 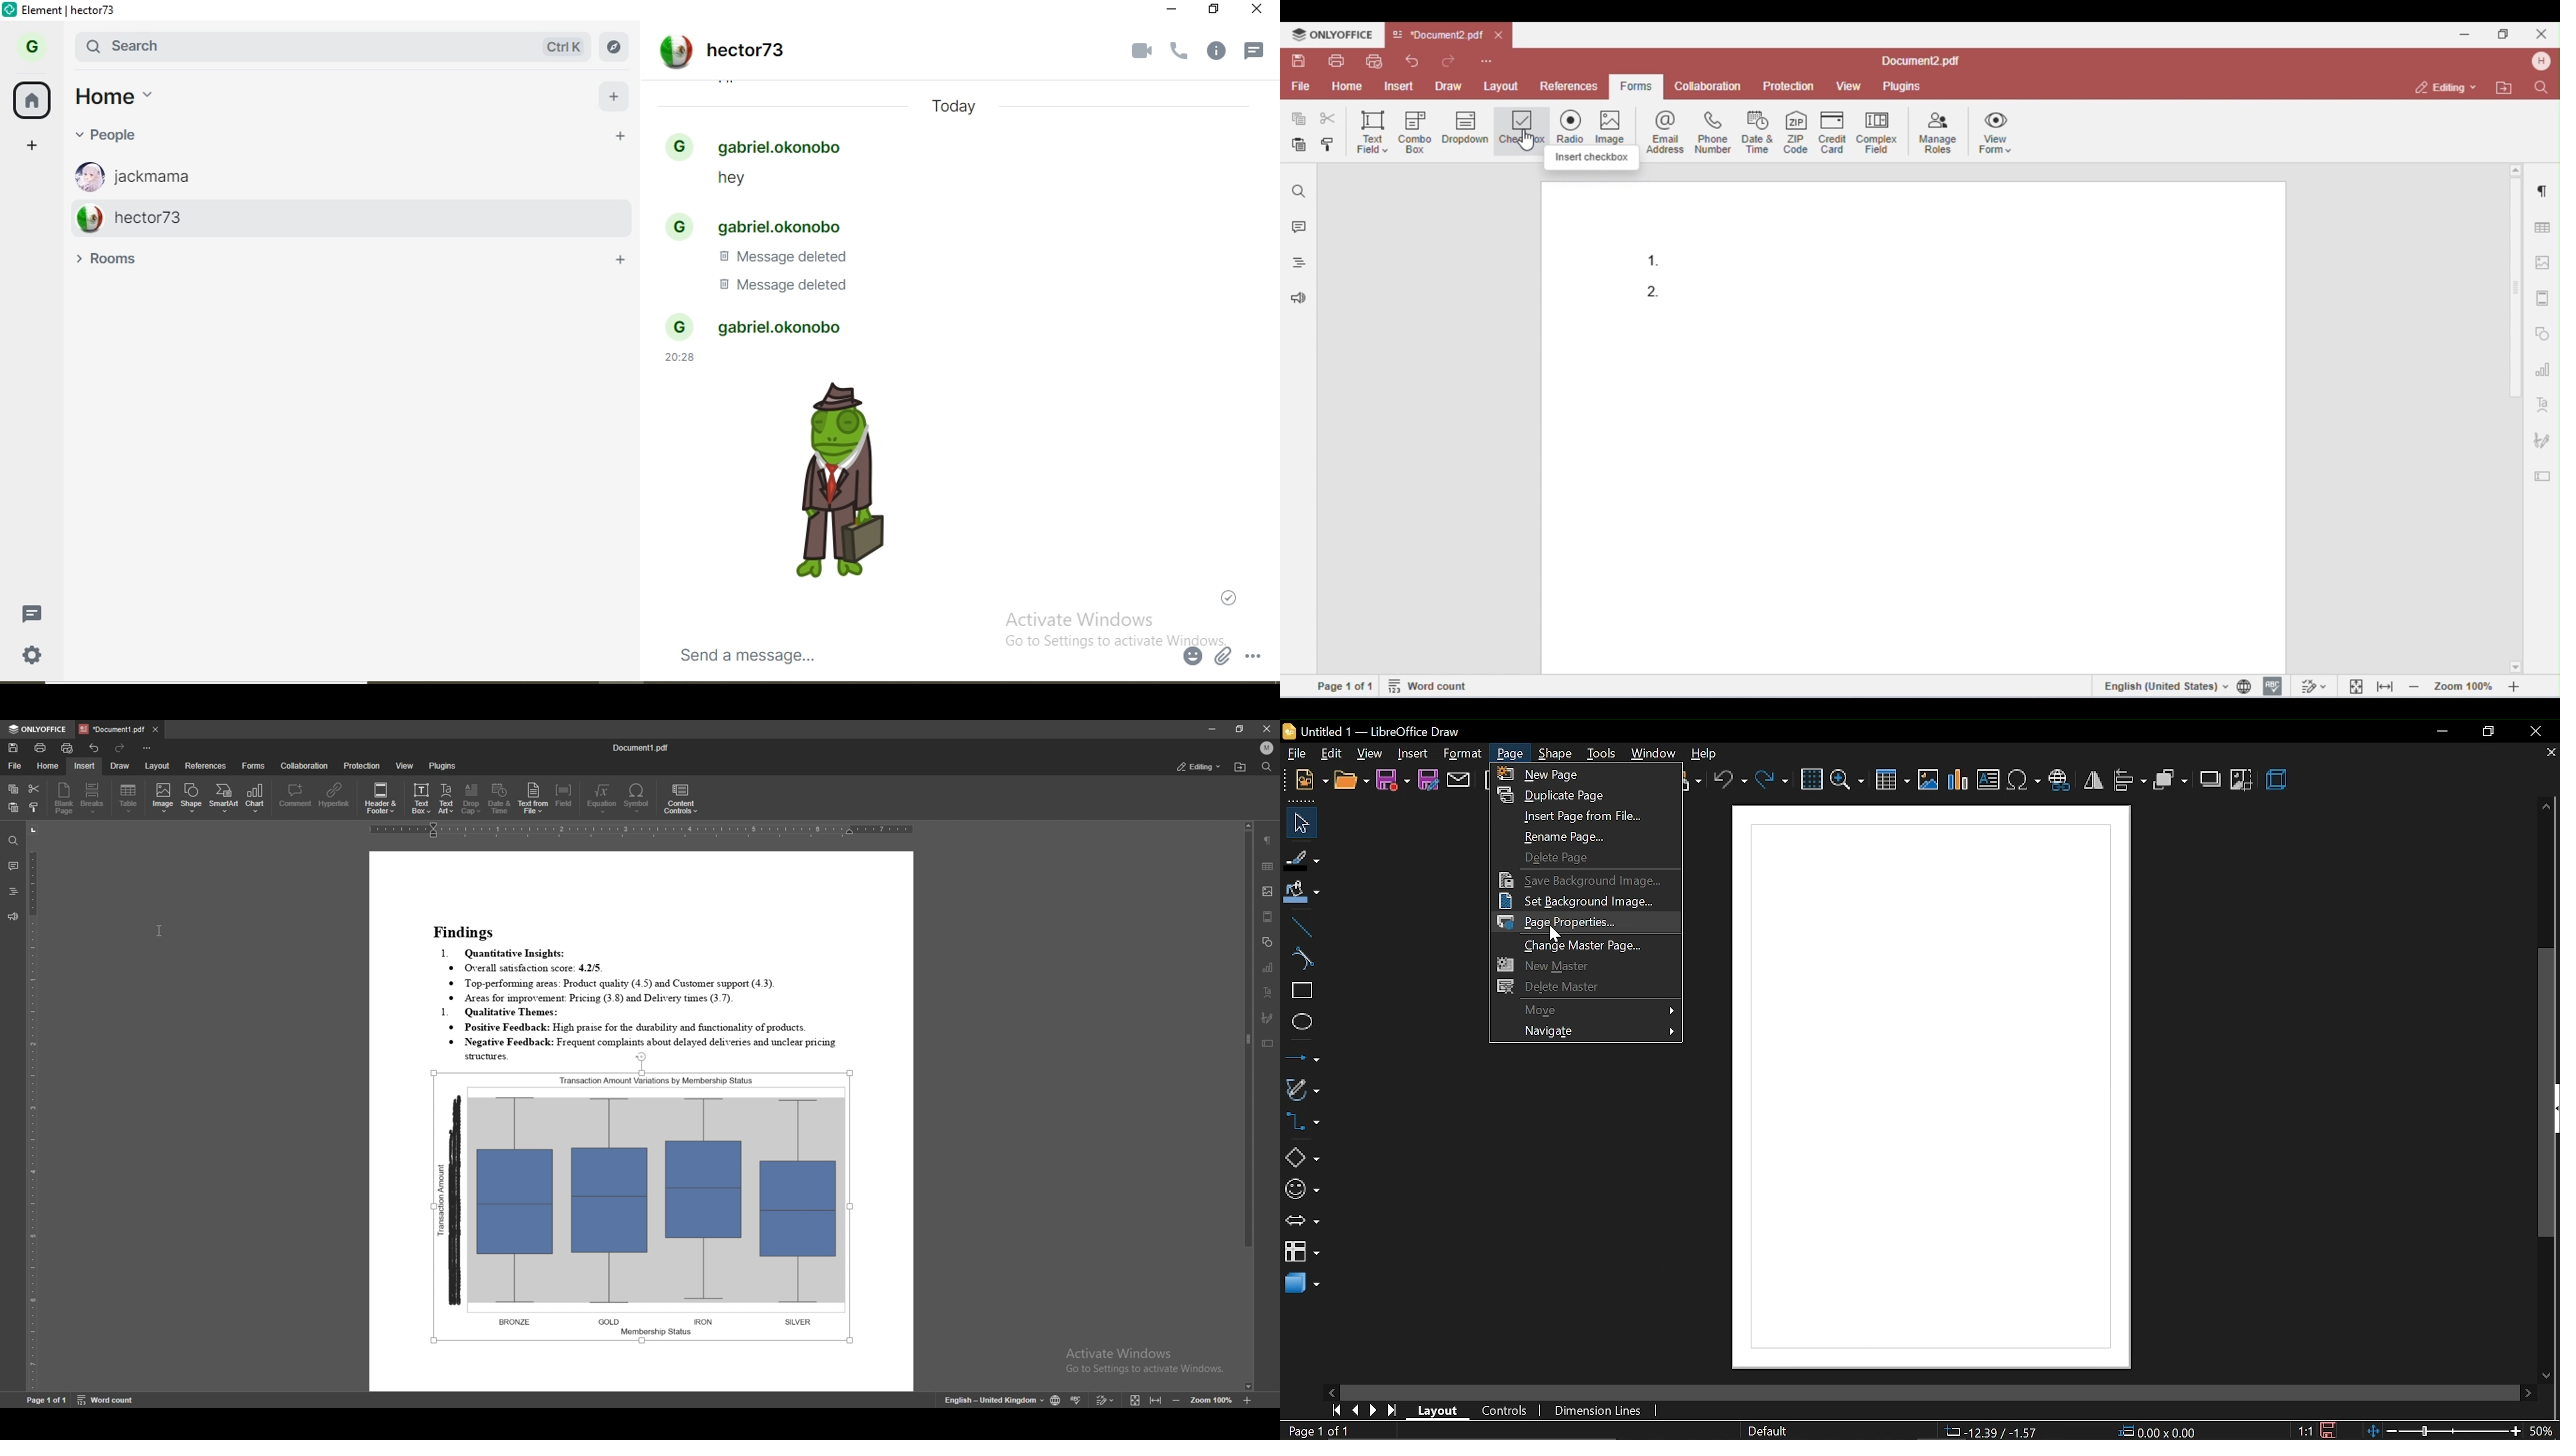 What do you see at coordinates (111, 729) in the screenshot?
I see `tab` at bounding box center [111, 729].